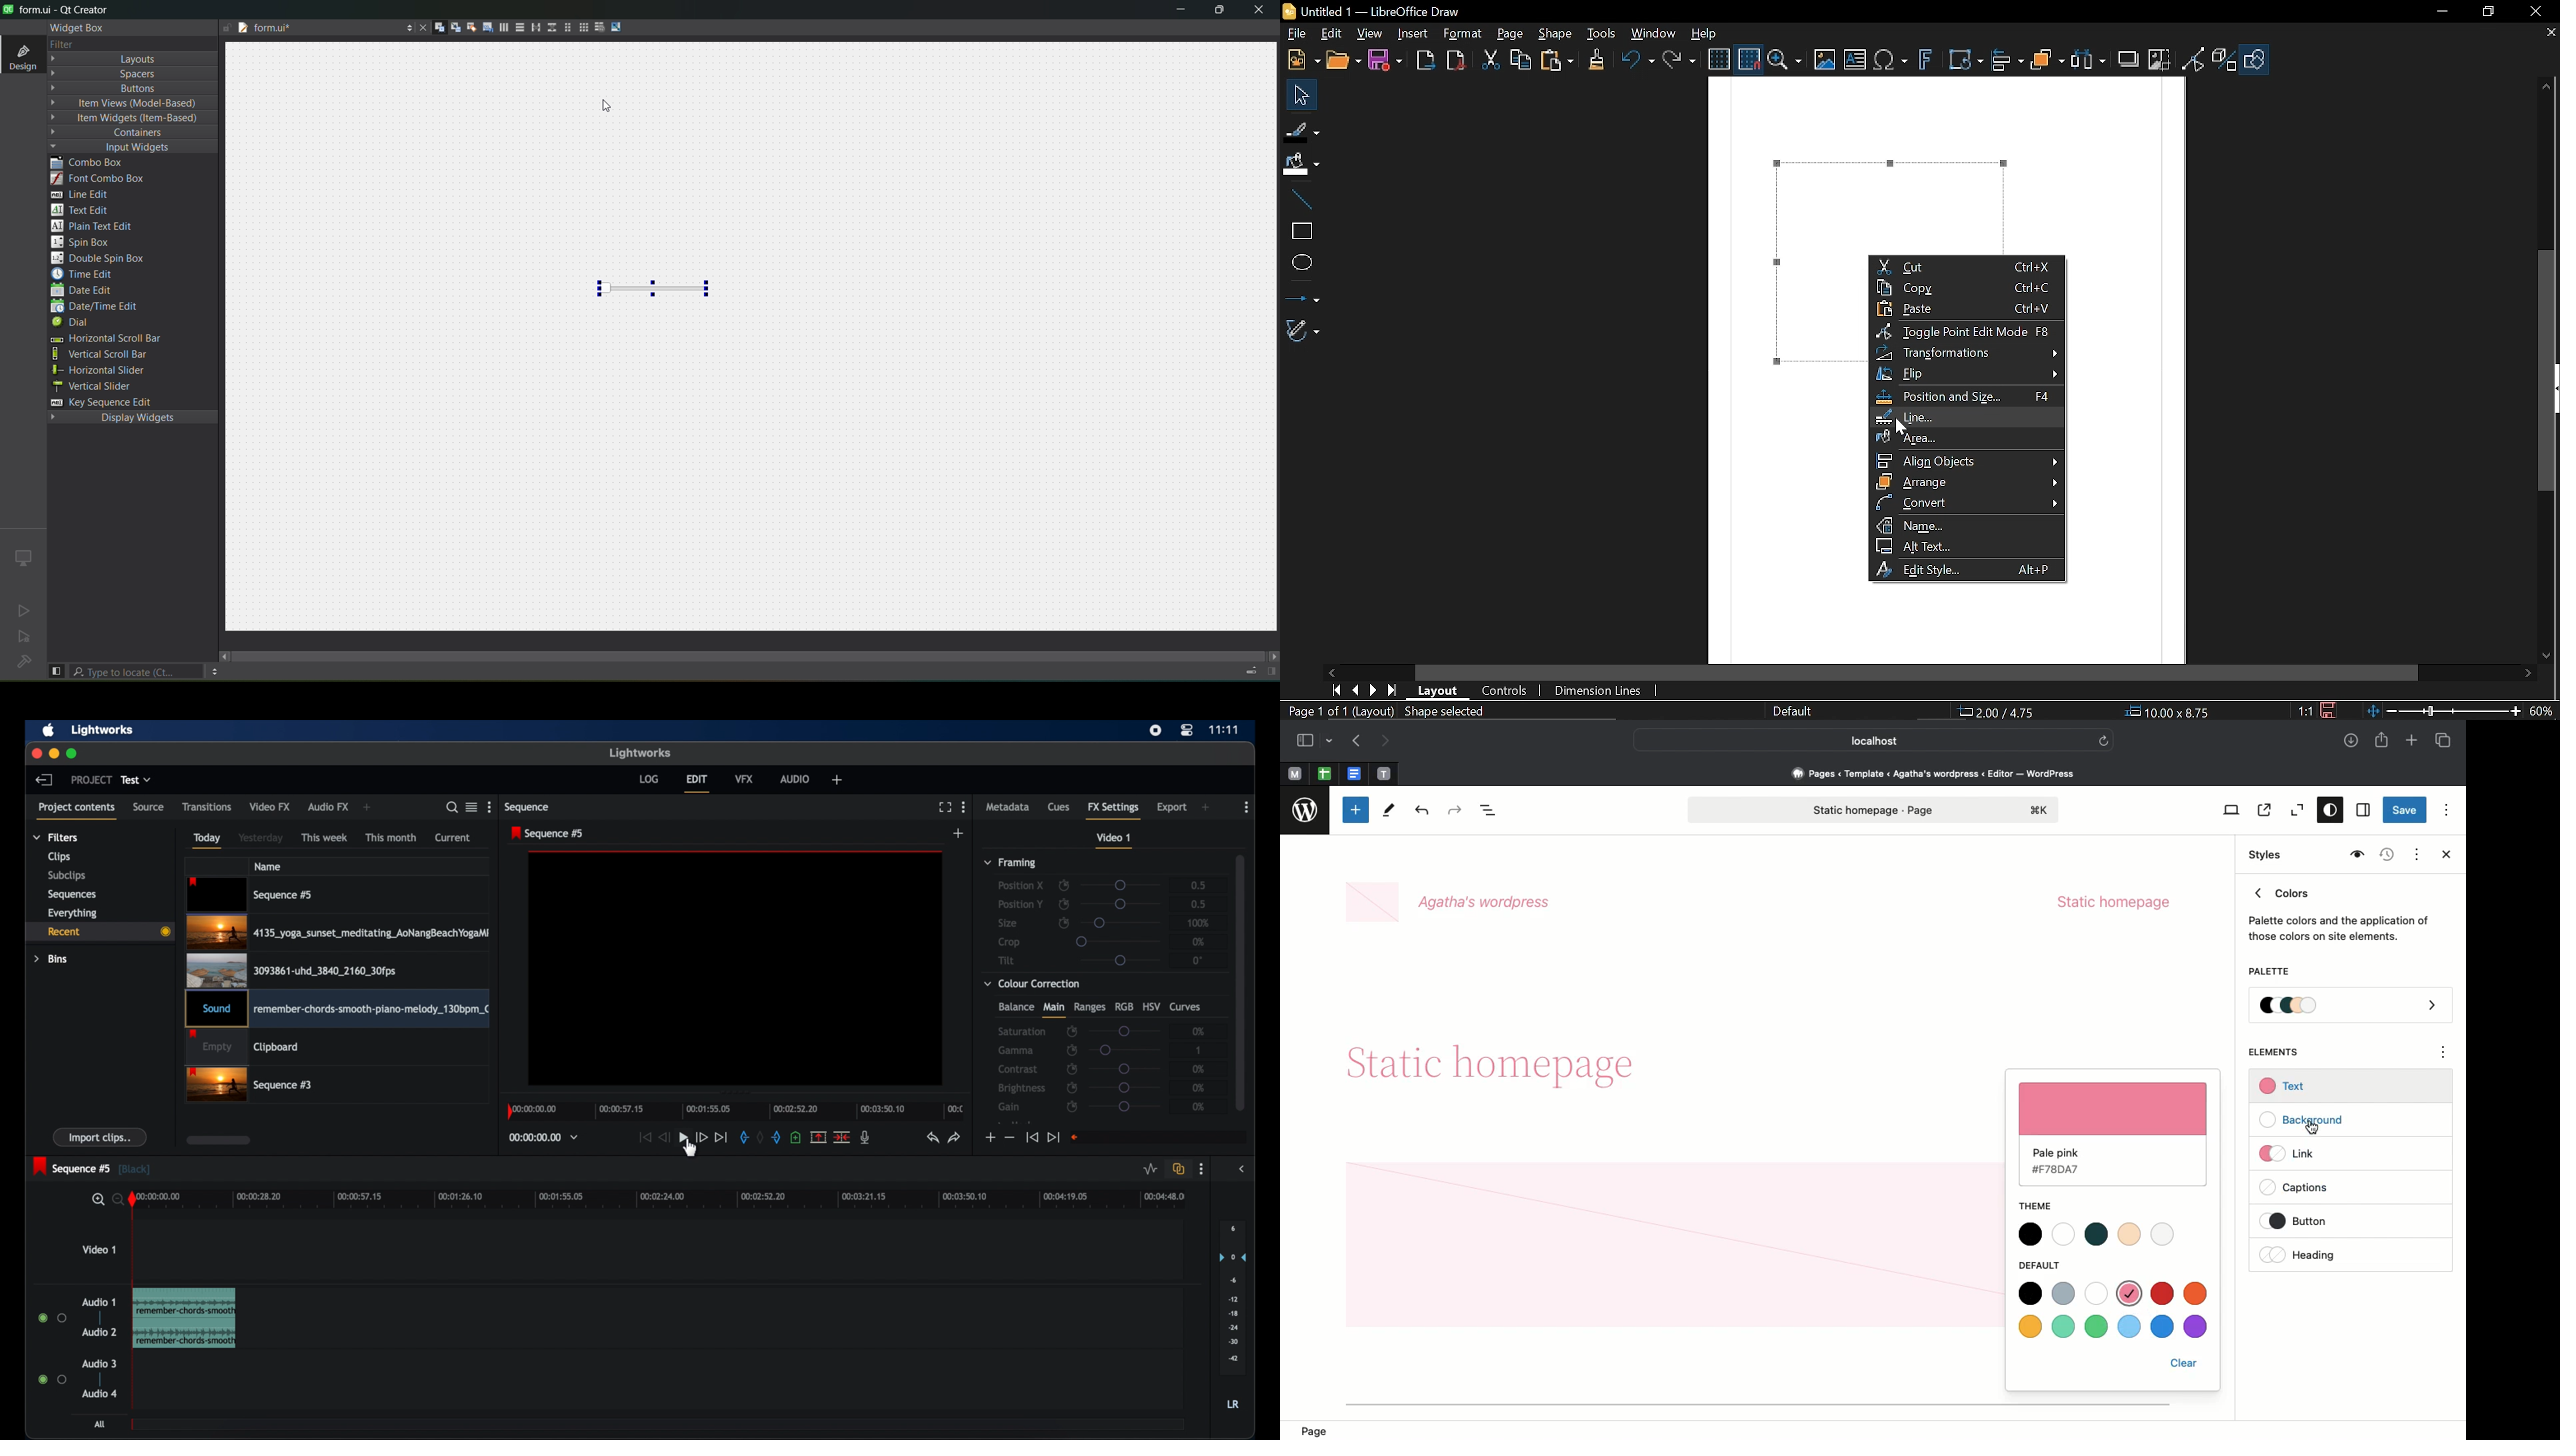 The width and height of the screenshot is (2576, 1456). I want to click on zoom out, so click(116, 1201).